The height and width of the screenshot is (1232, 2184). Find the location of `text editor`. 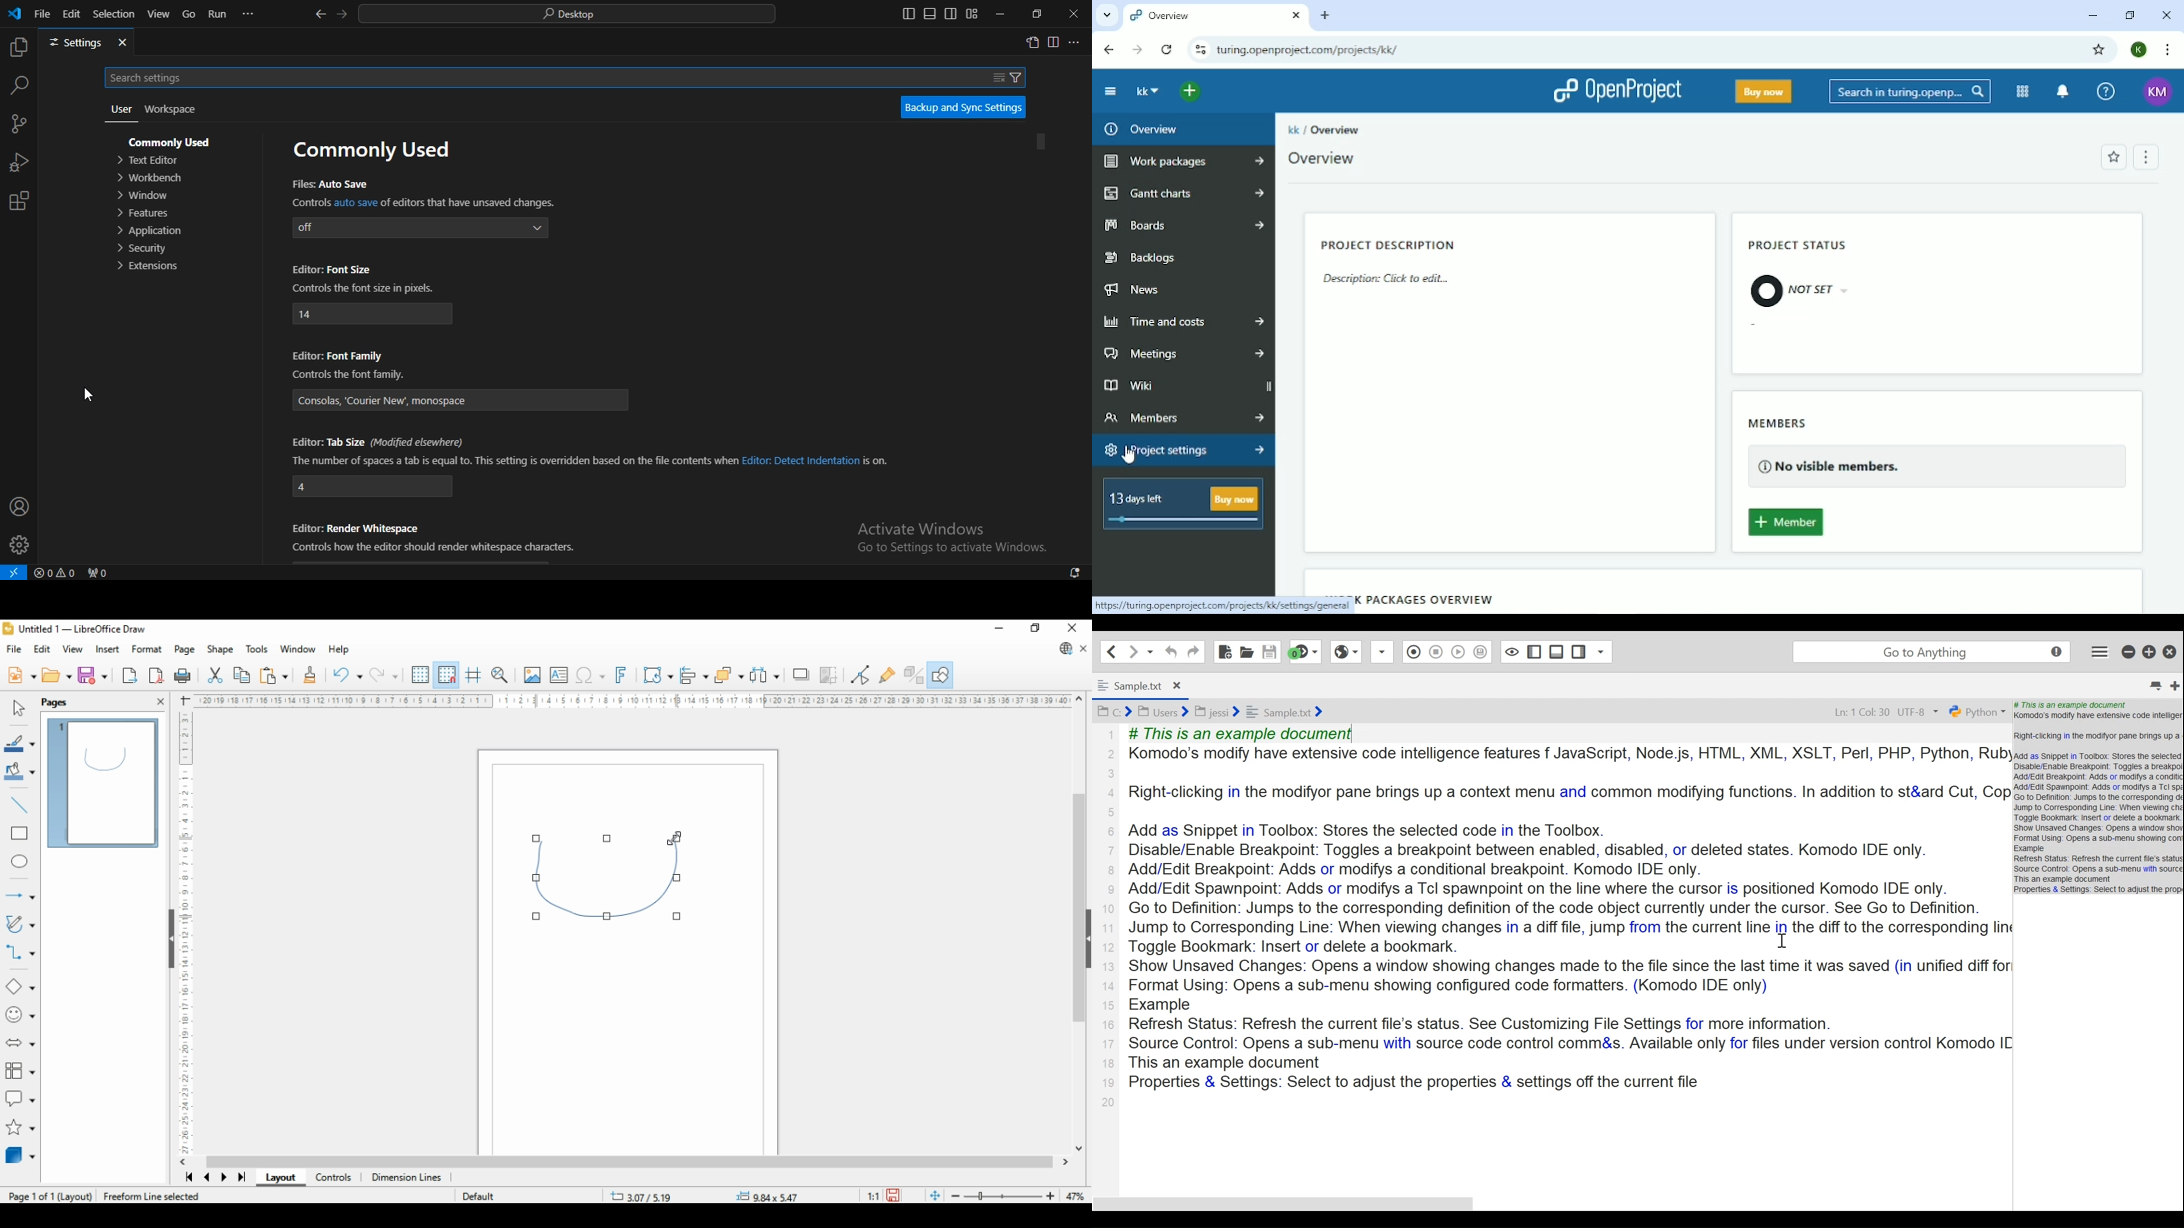

text editor is located at coordinates (152, 161).